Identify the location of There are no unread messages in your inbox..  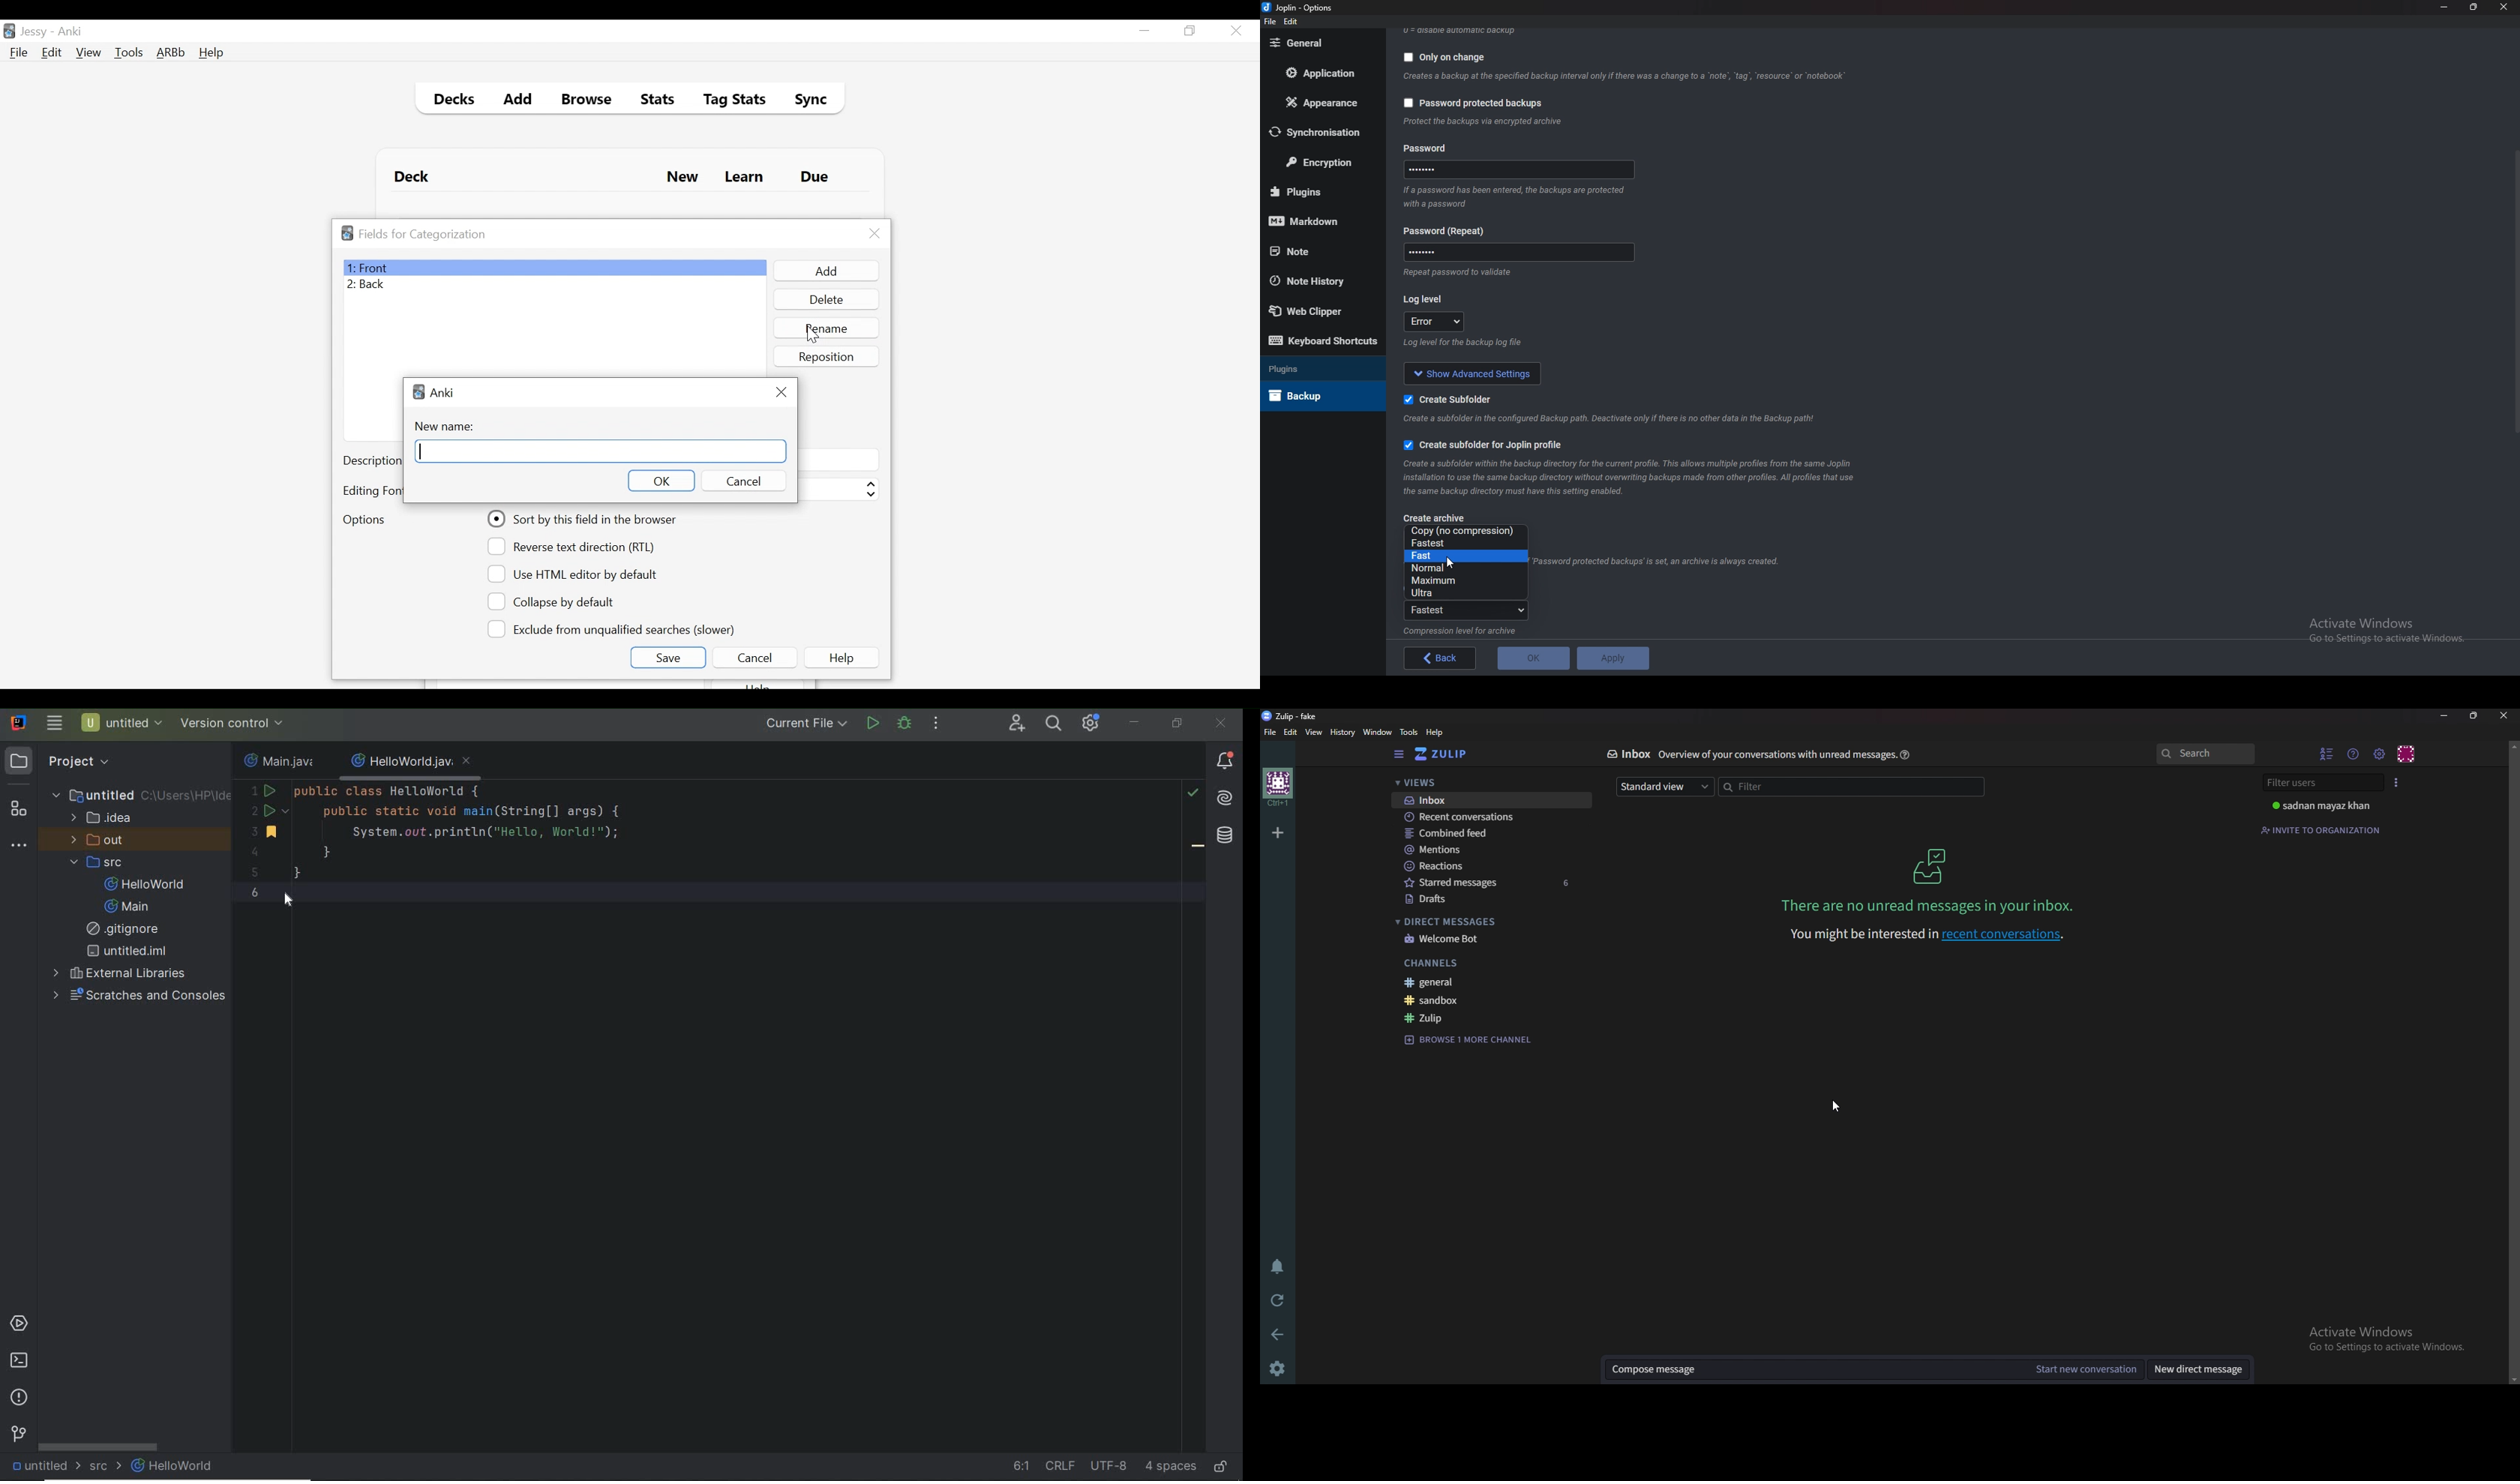
(1931, 905).